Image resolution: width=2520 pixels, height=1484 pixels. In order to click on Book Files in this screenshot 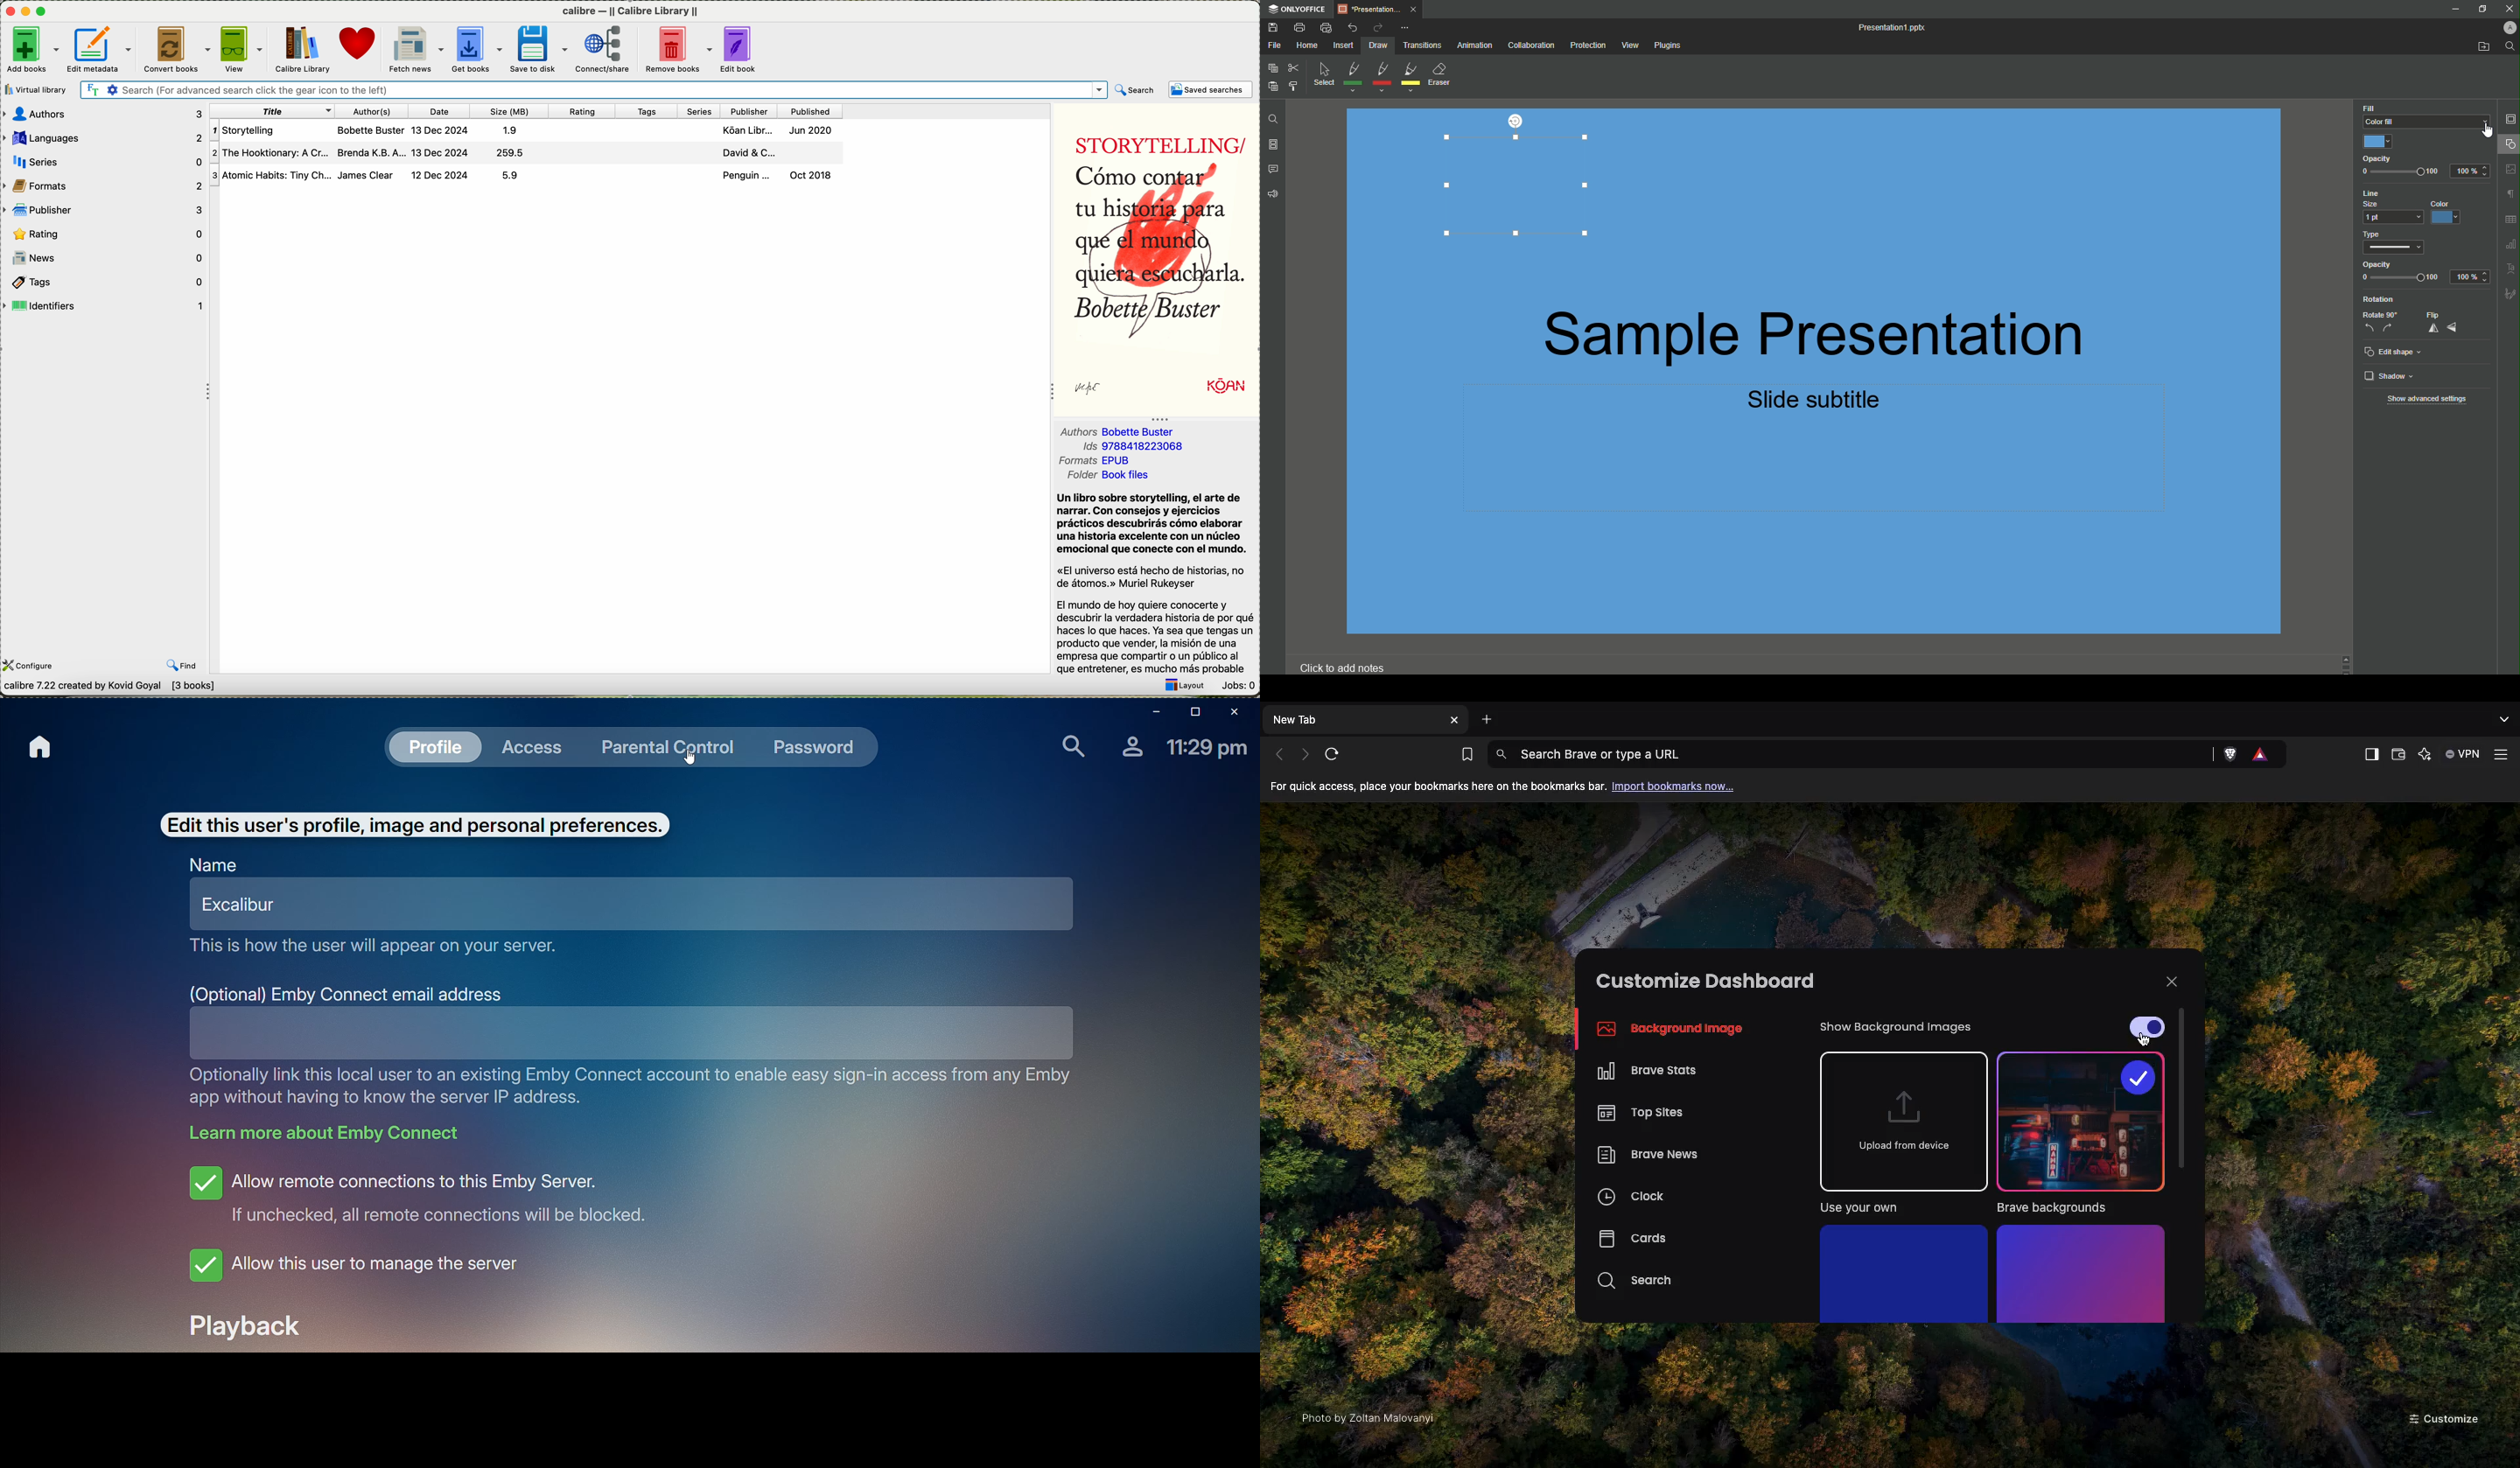, I will do `click(1126, 477)`.